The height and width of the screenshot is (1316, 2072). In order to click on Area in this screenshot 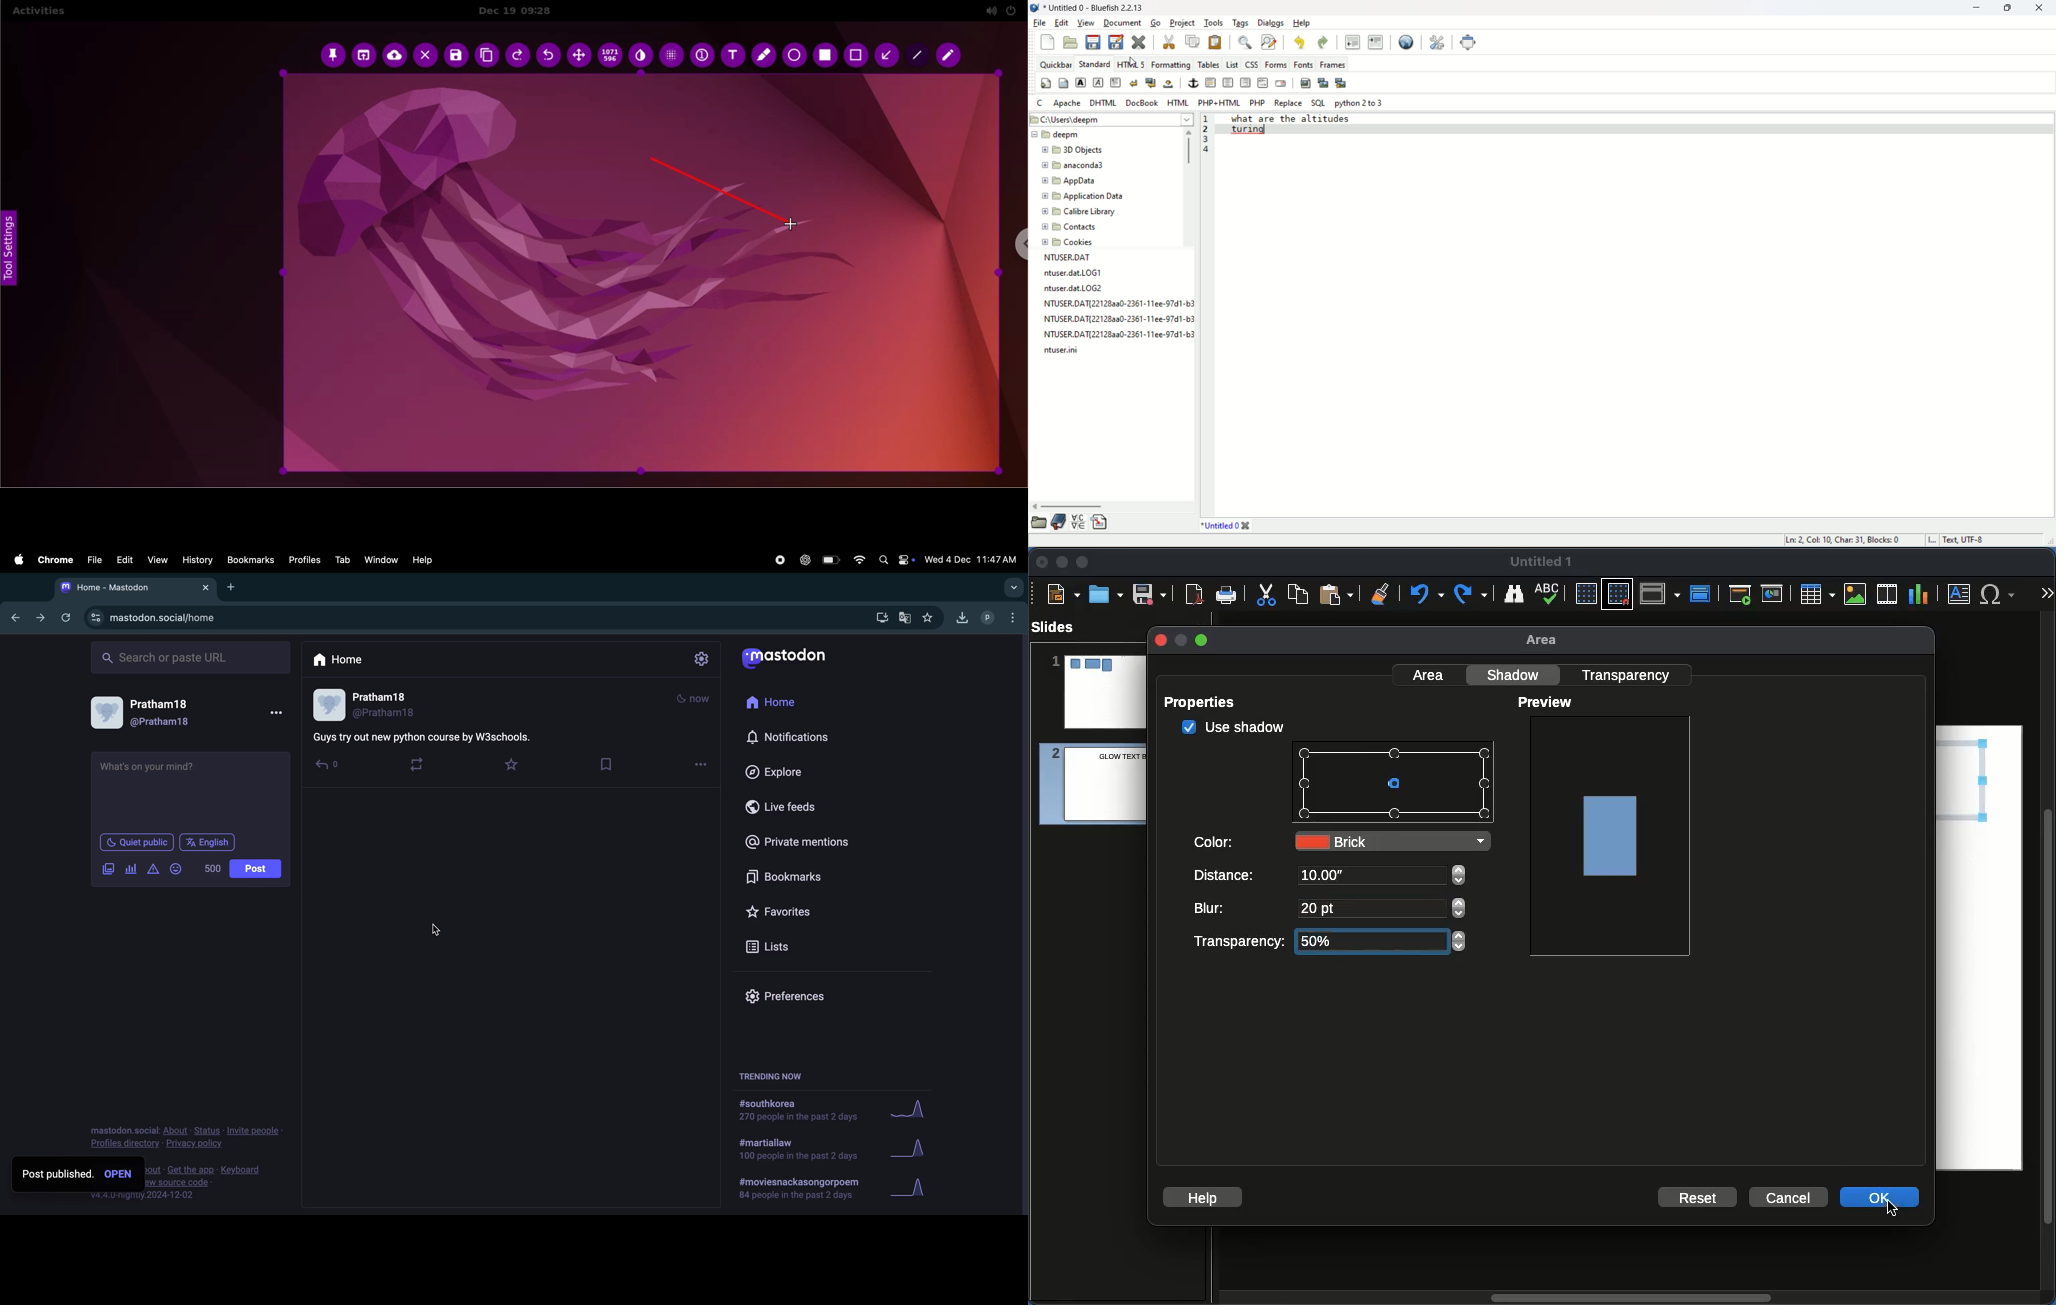, I will do `click(1430, 674)`.